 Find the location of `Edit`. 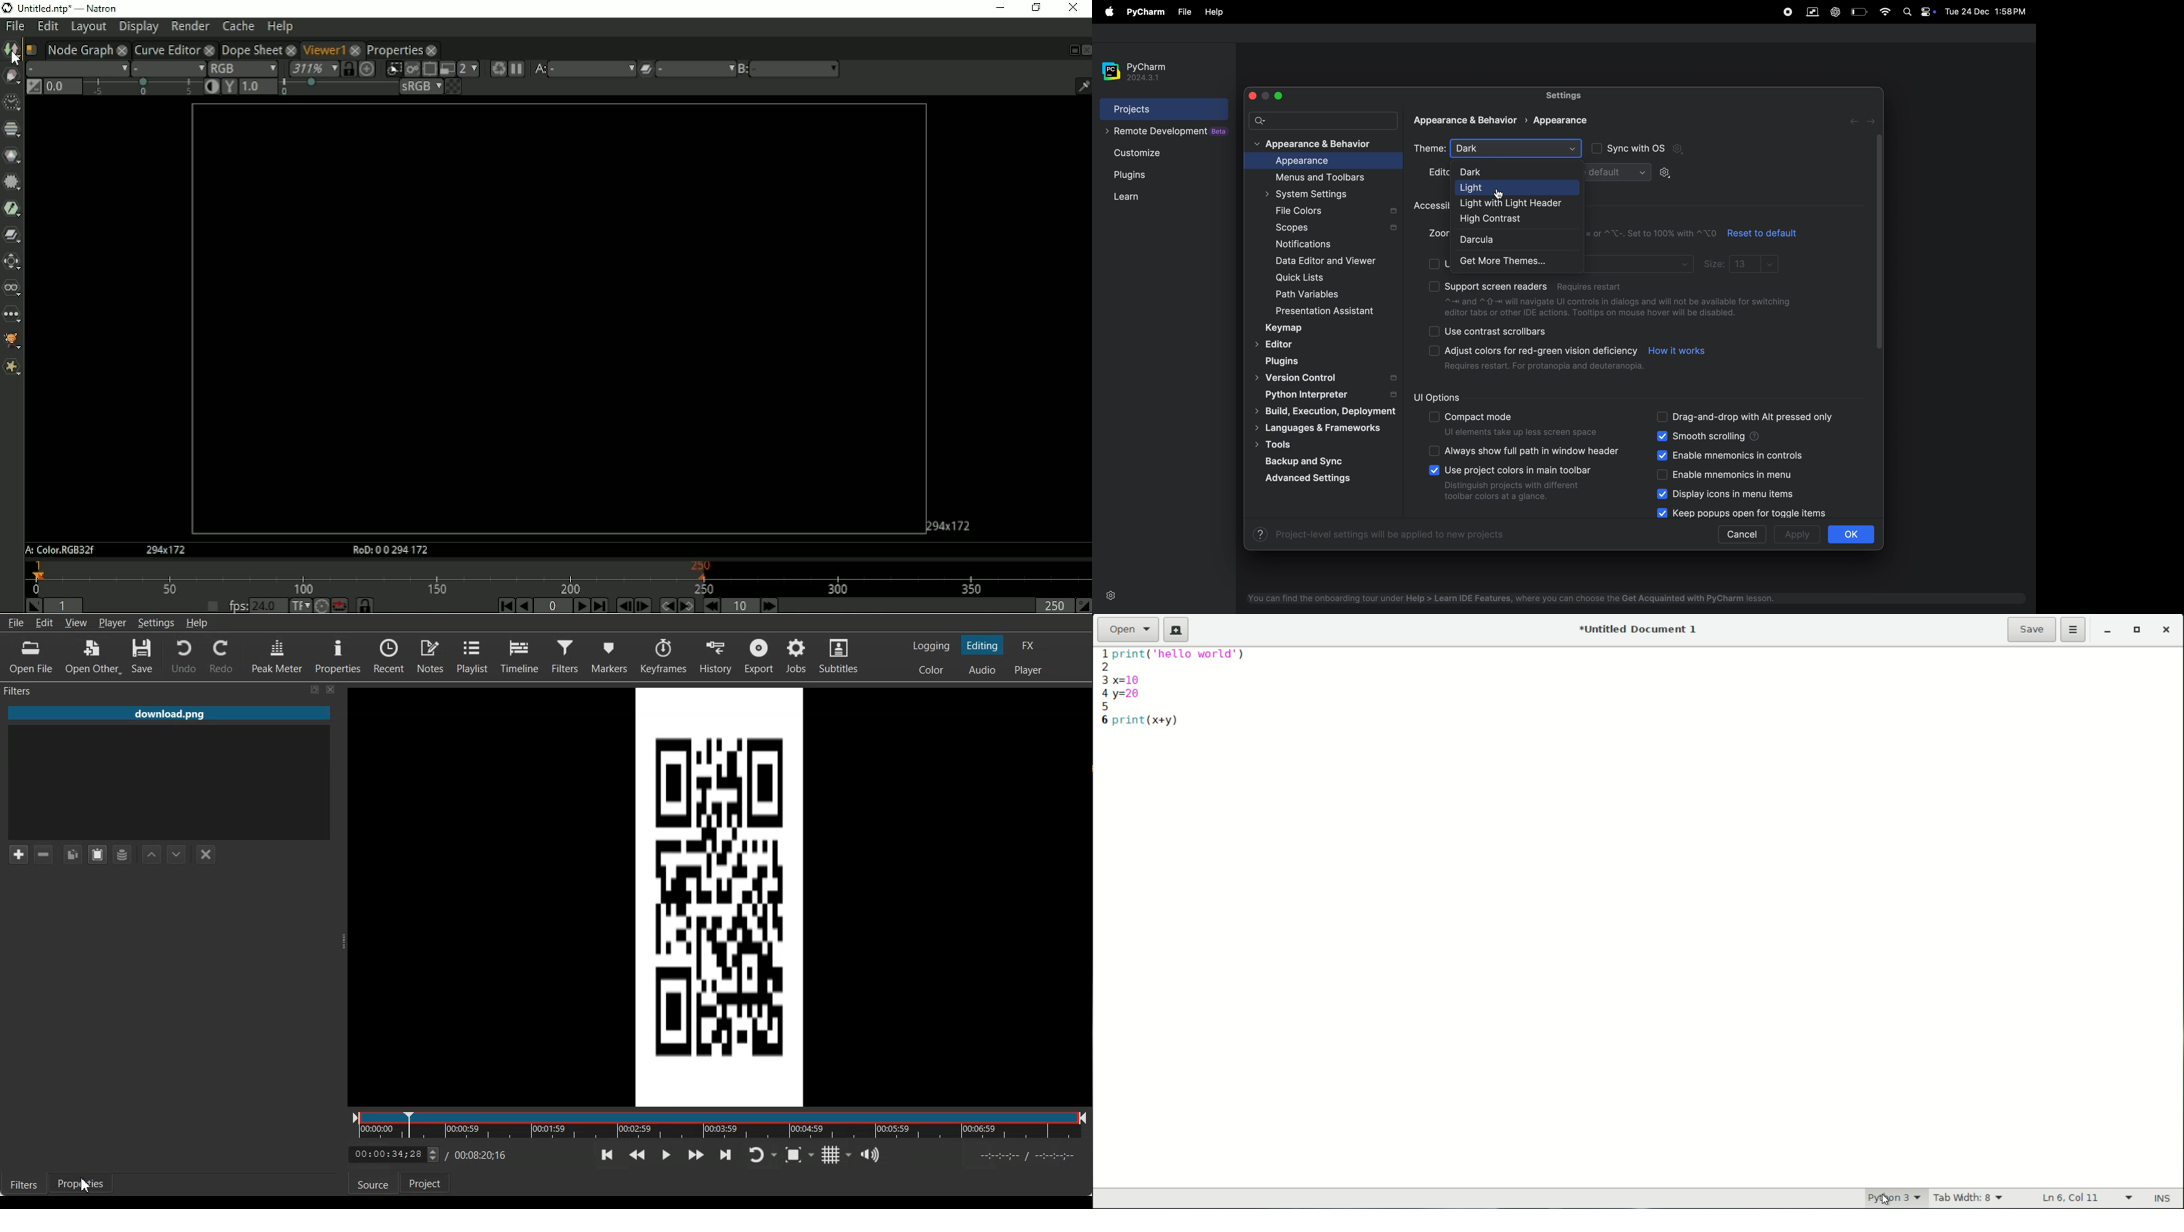

Edit is located at coordinates (1431, 172).